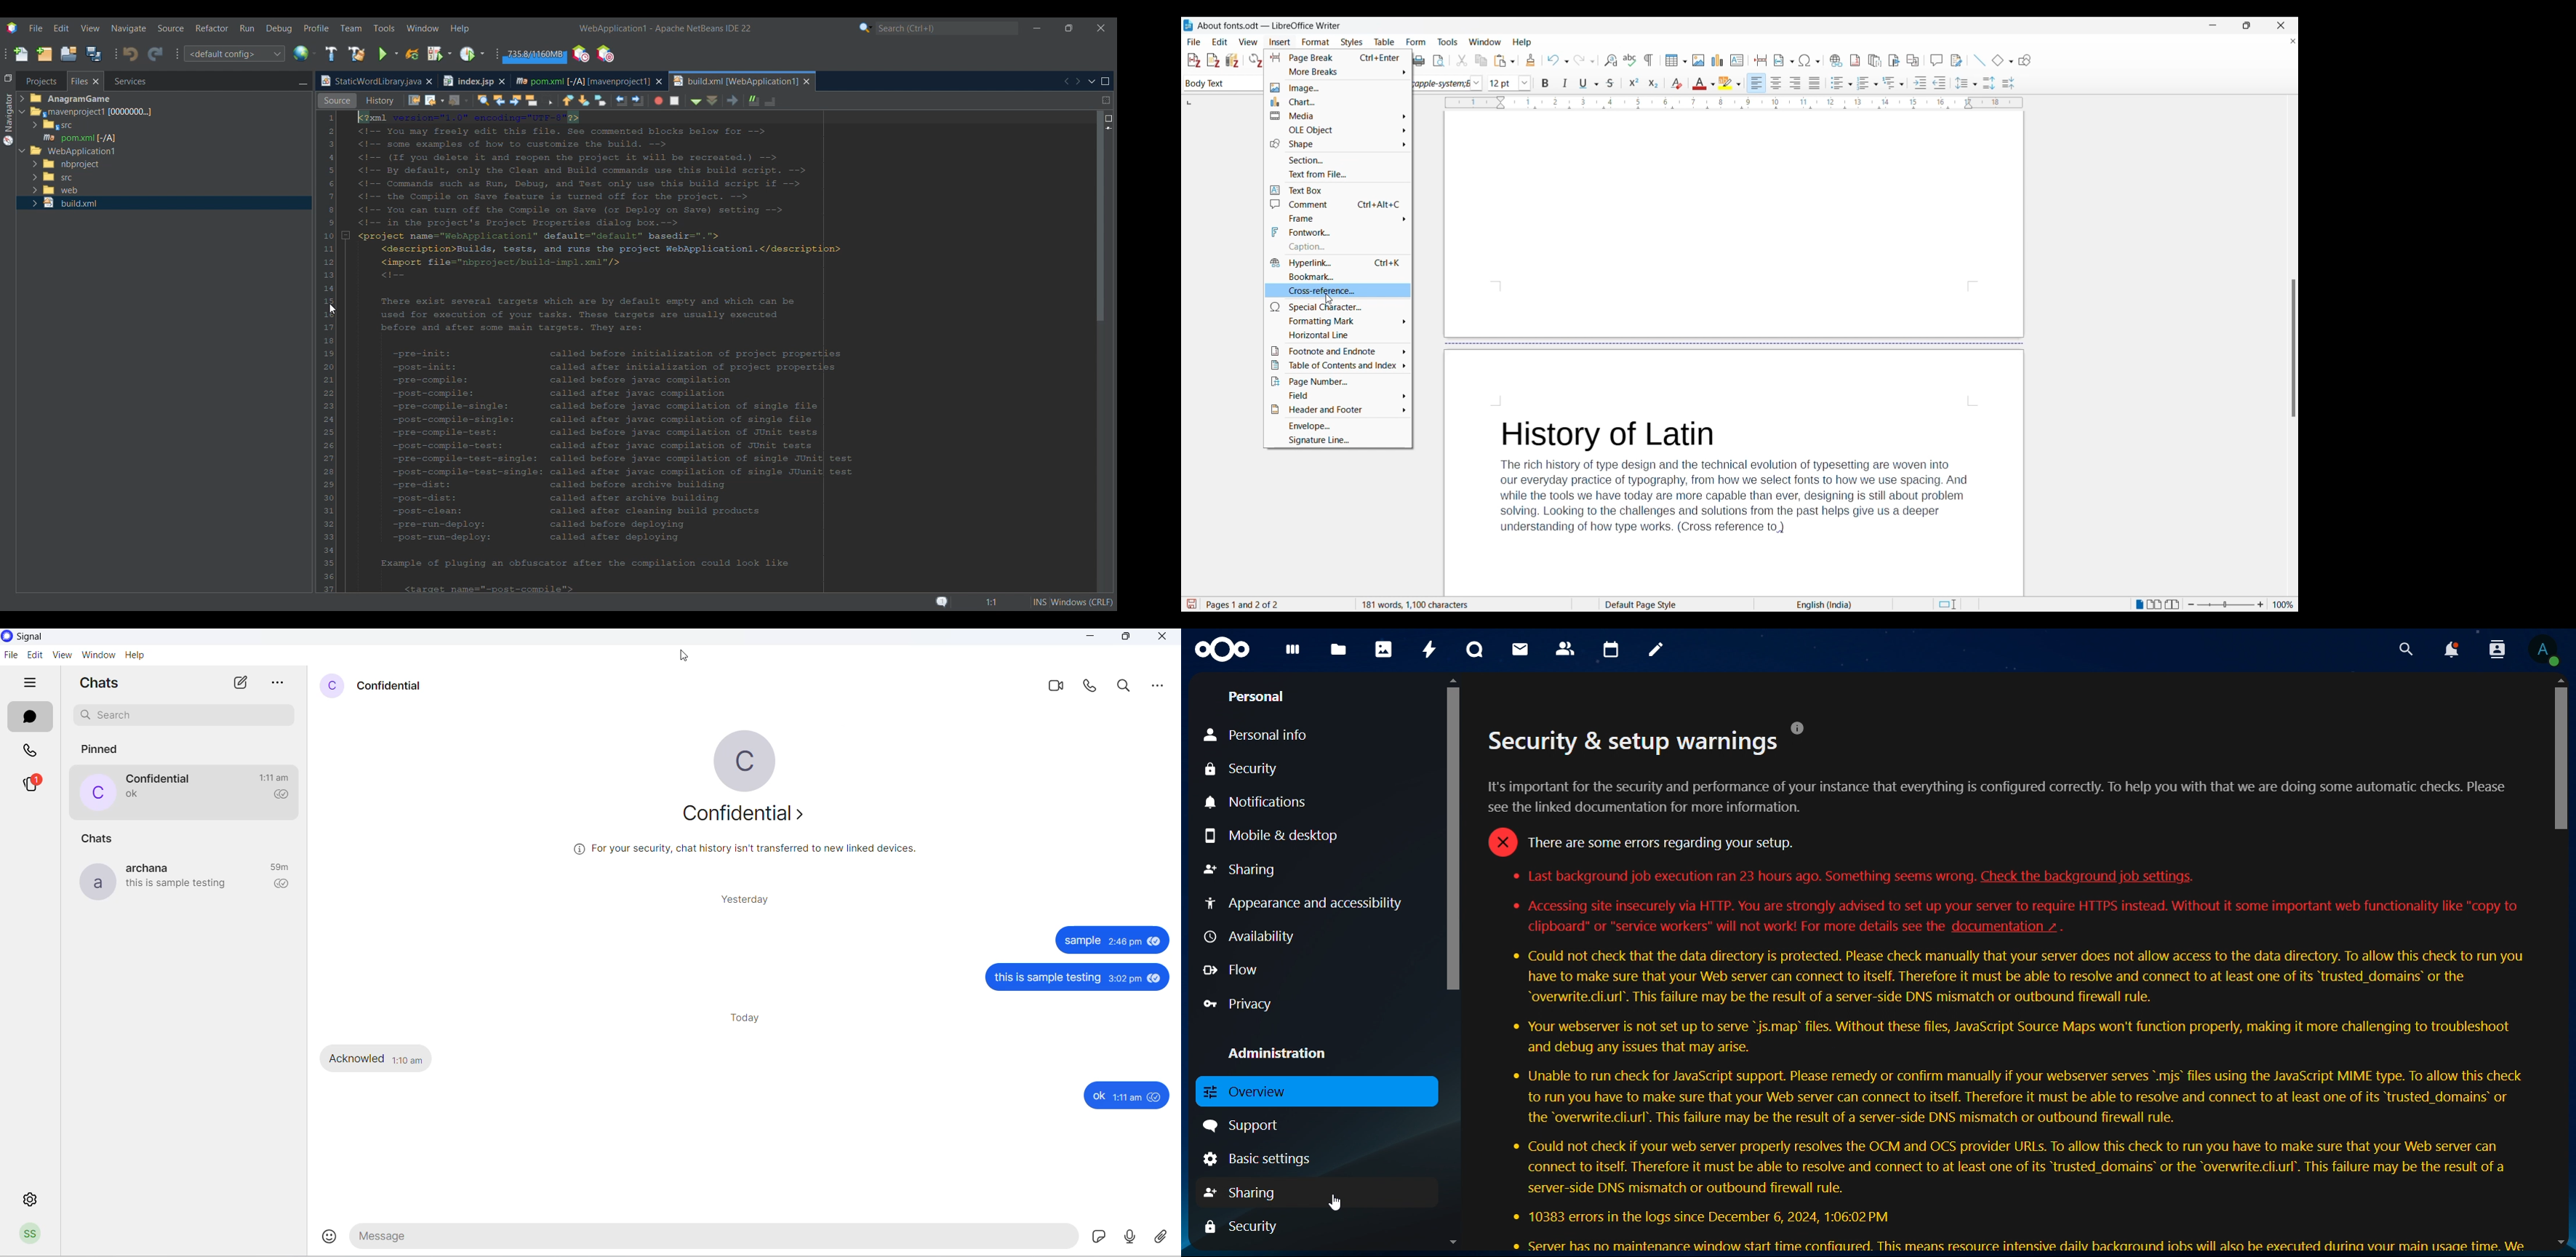  Describe the element at coordinates (1270, 26) in the screenshot. I see `About fonts.odt- LibreOffice Writer` at that location.